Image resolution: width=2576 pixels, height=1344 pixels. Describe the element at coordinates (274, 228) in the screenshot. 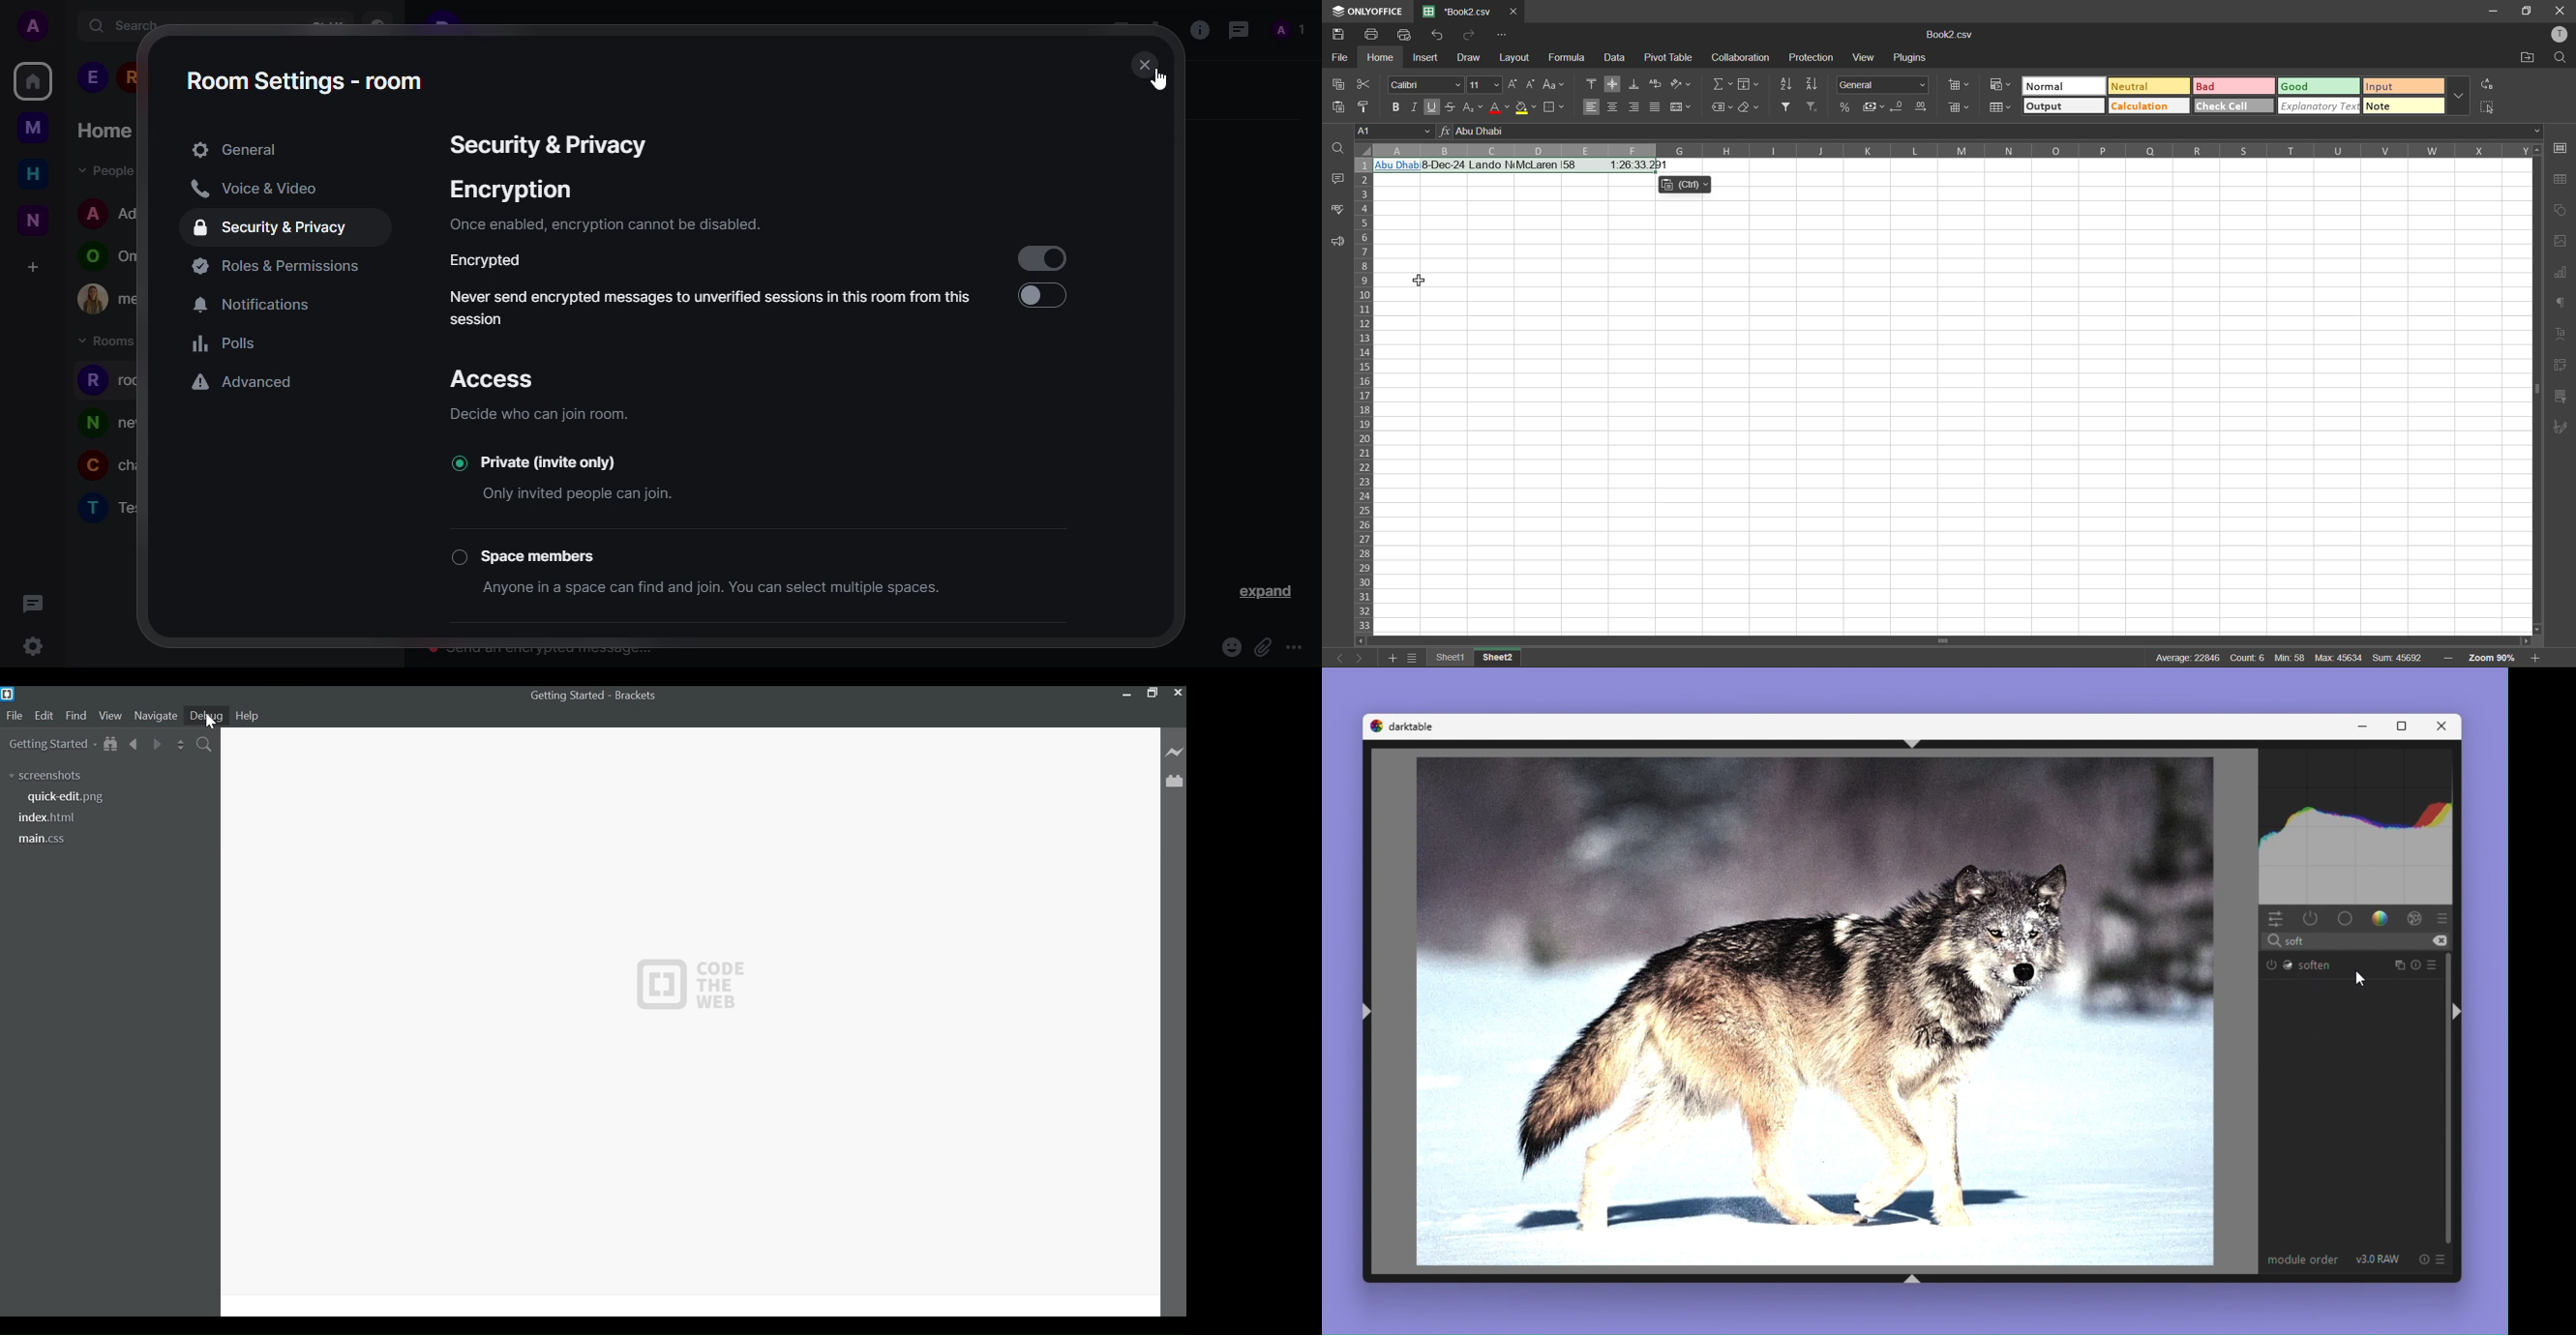

I see `security` at that location.